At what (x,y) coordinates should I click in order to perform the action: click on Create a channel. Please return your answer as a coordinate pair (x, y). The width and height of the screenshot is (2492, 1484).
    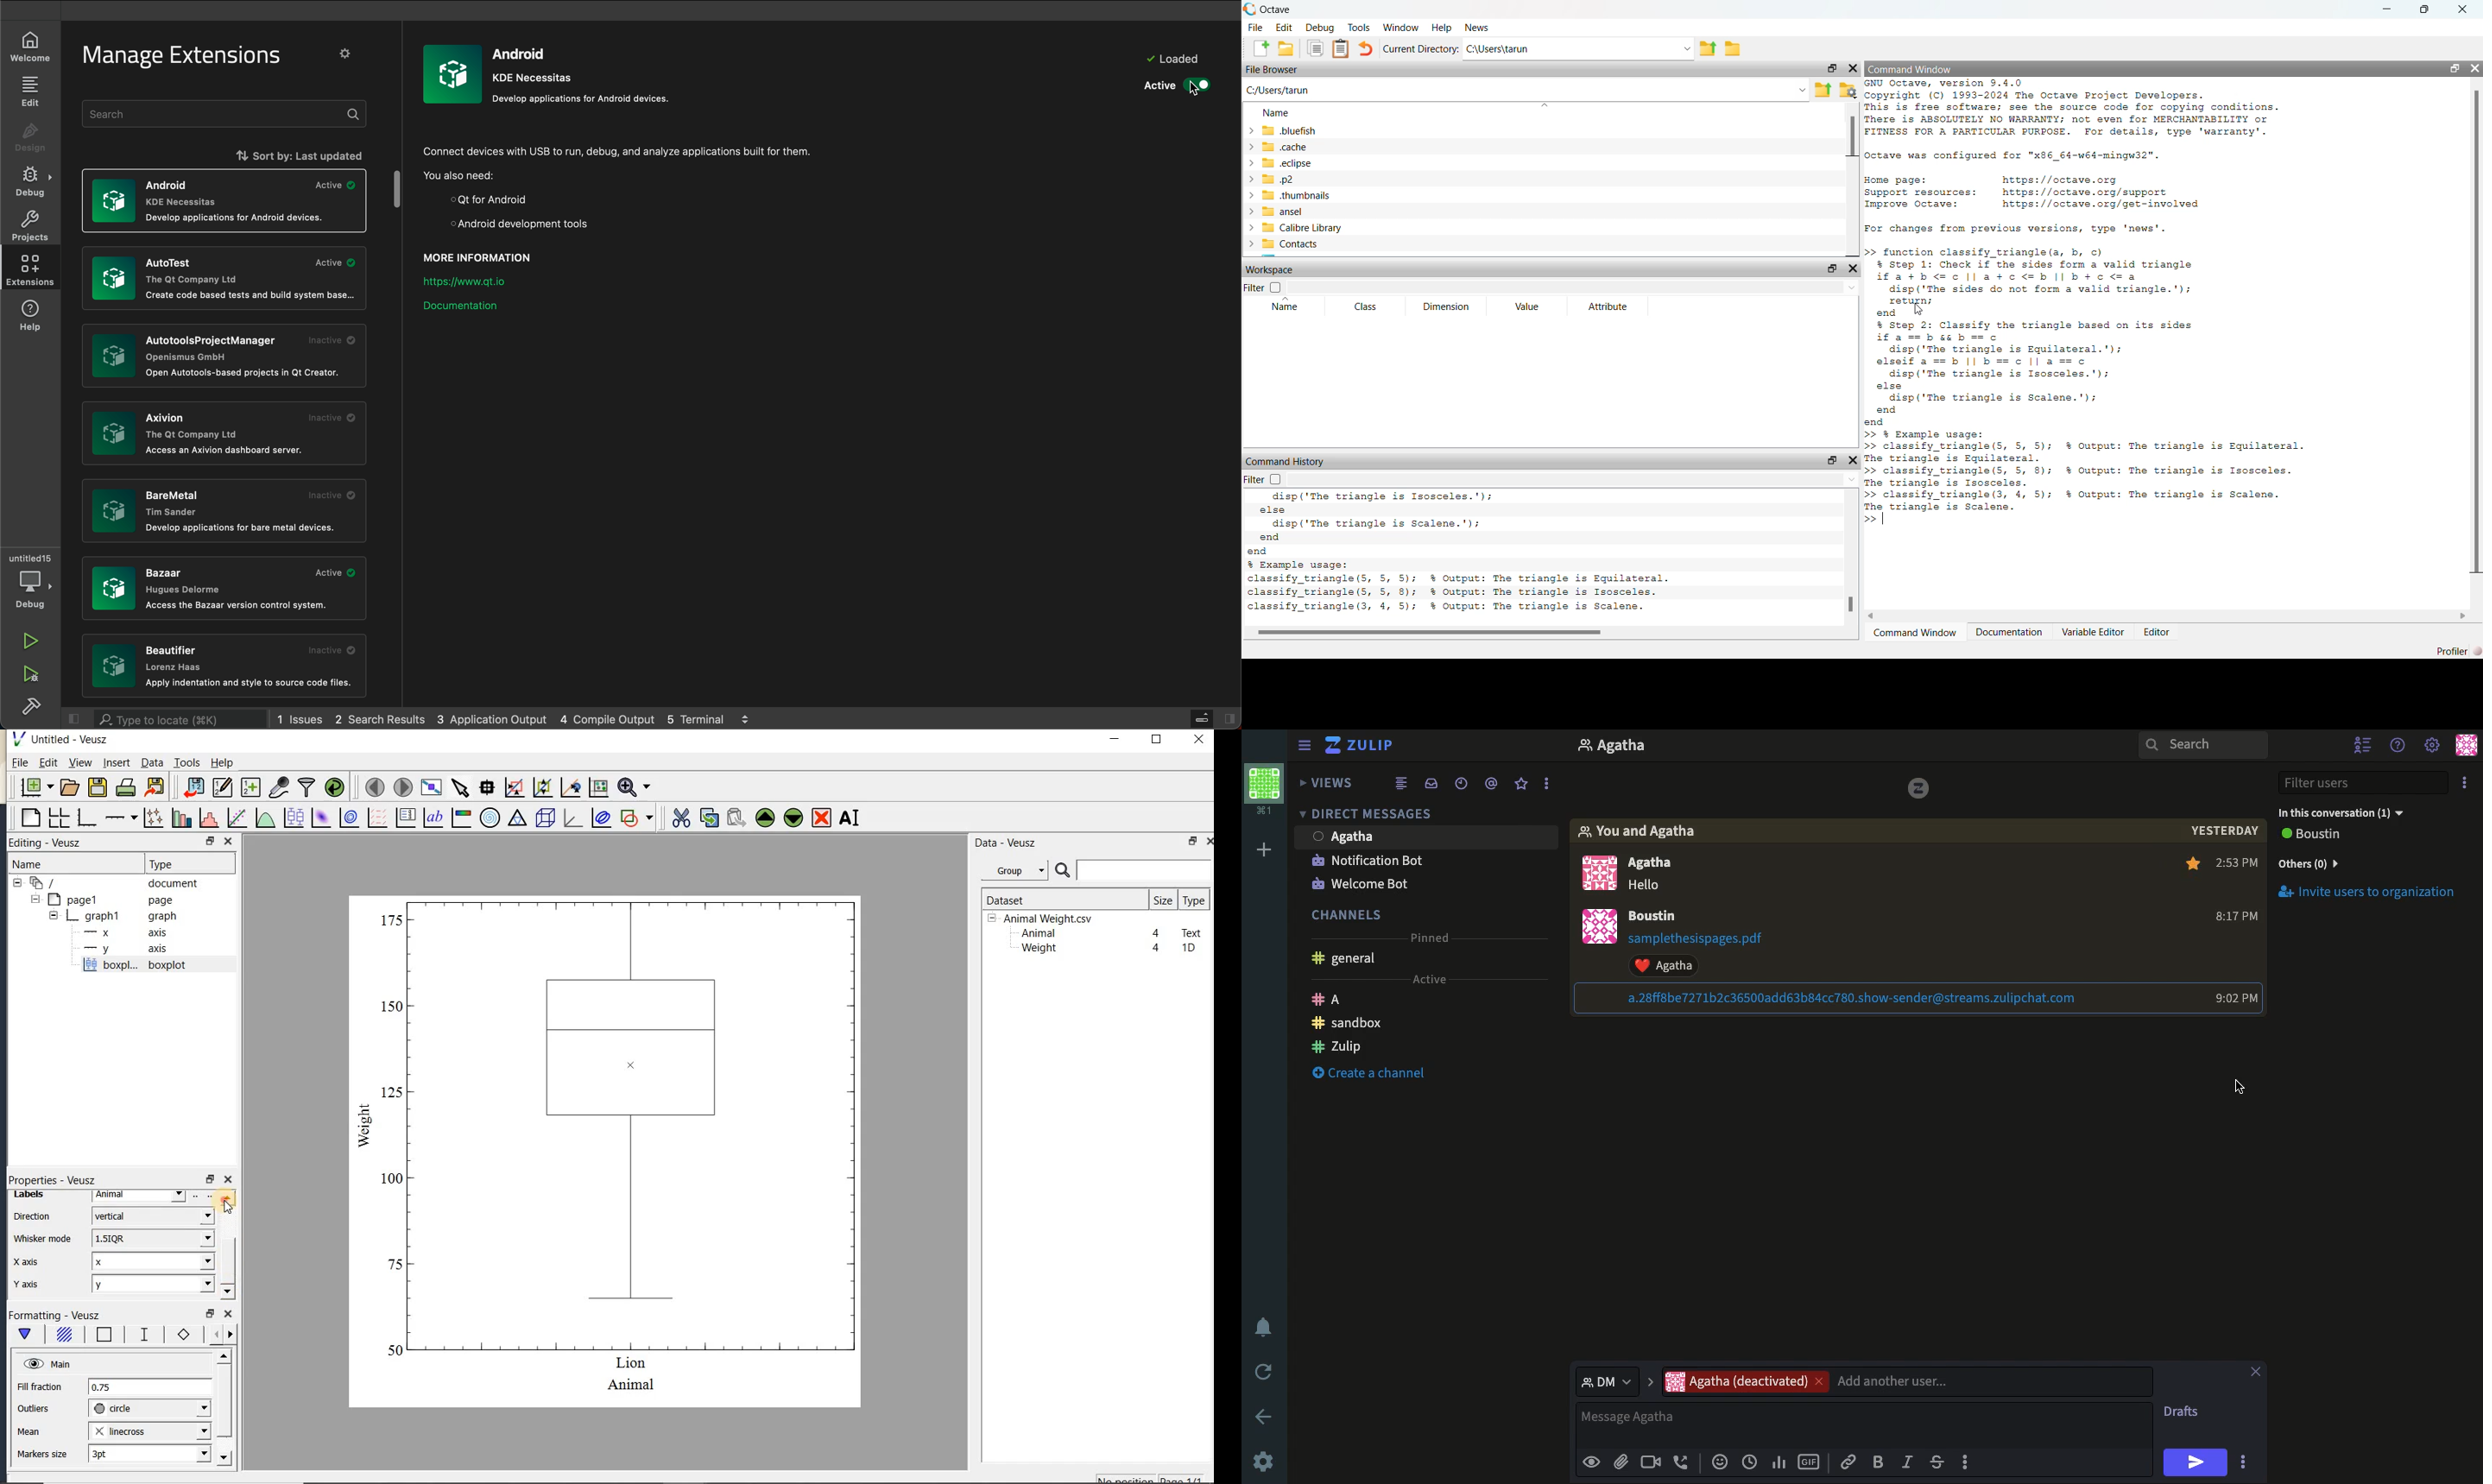
    Looking at the image, I should click on (1374, 1073).